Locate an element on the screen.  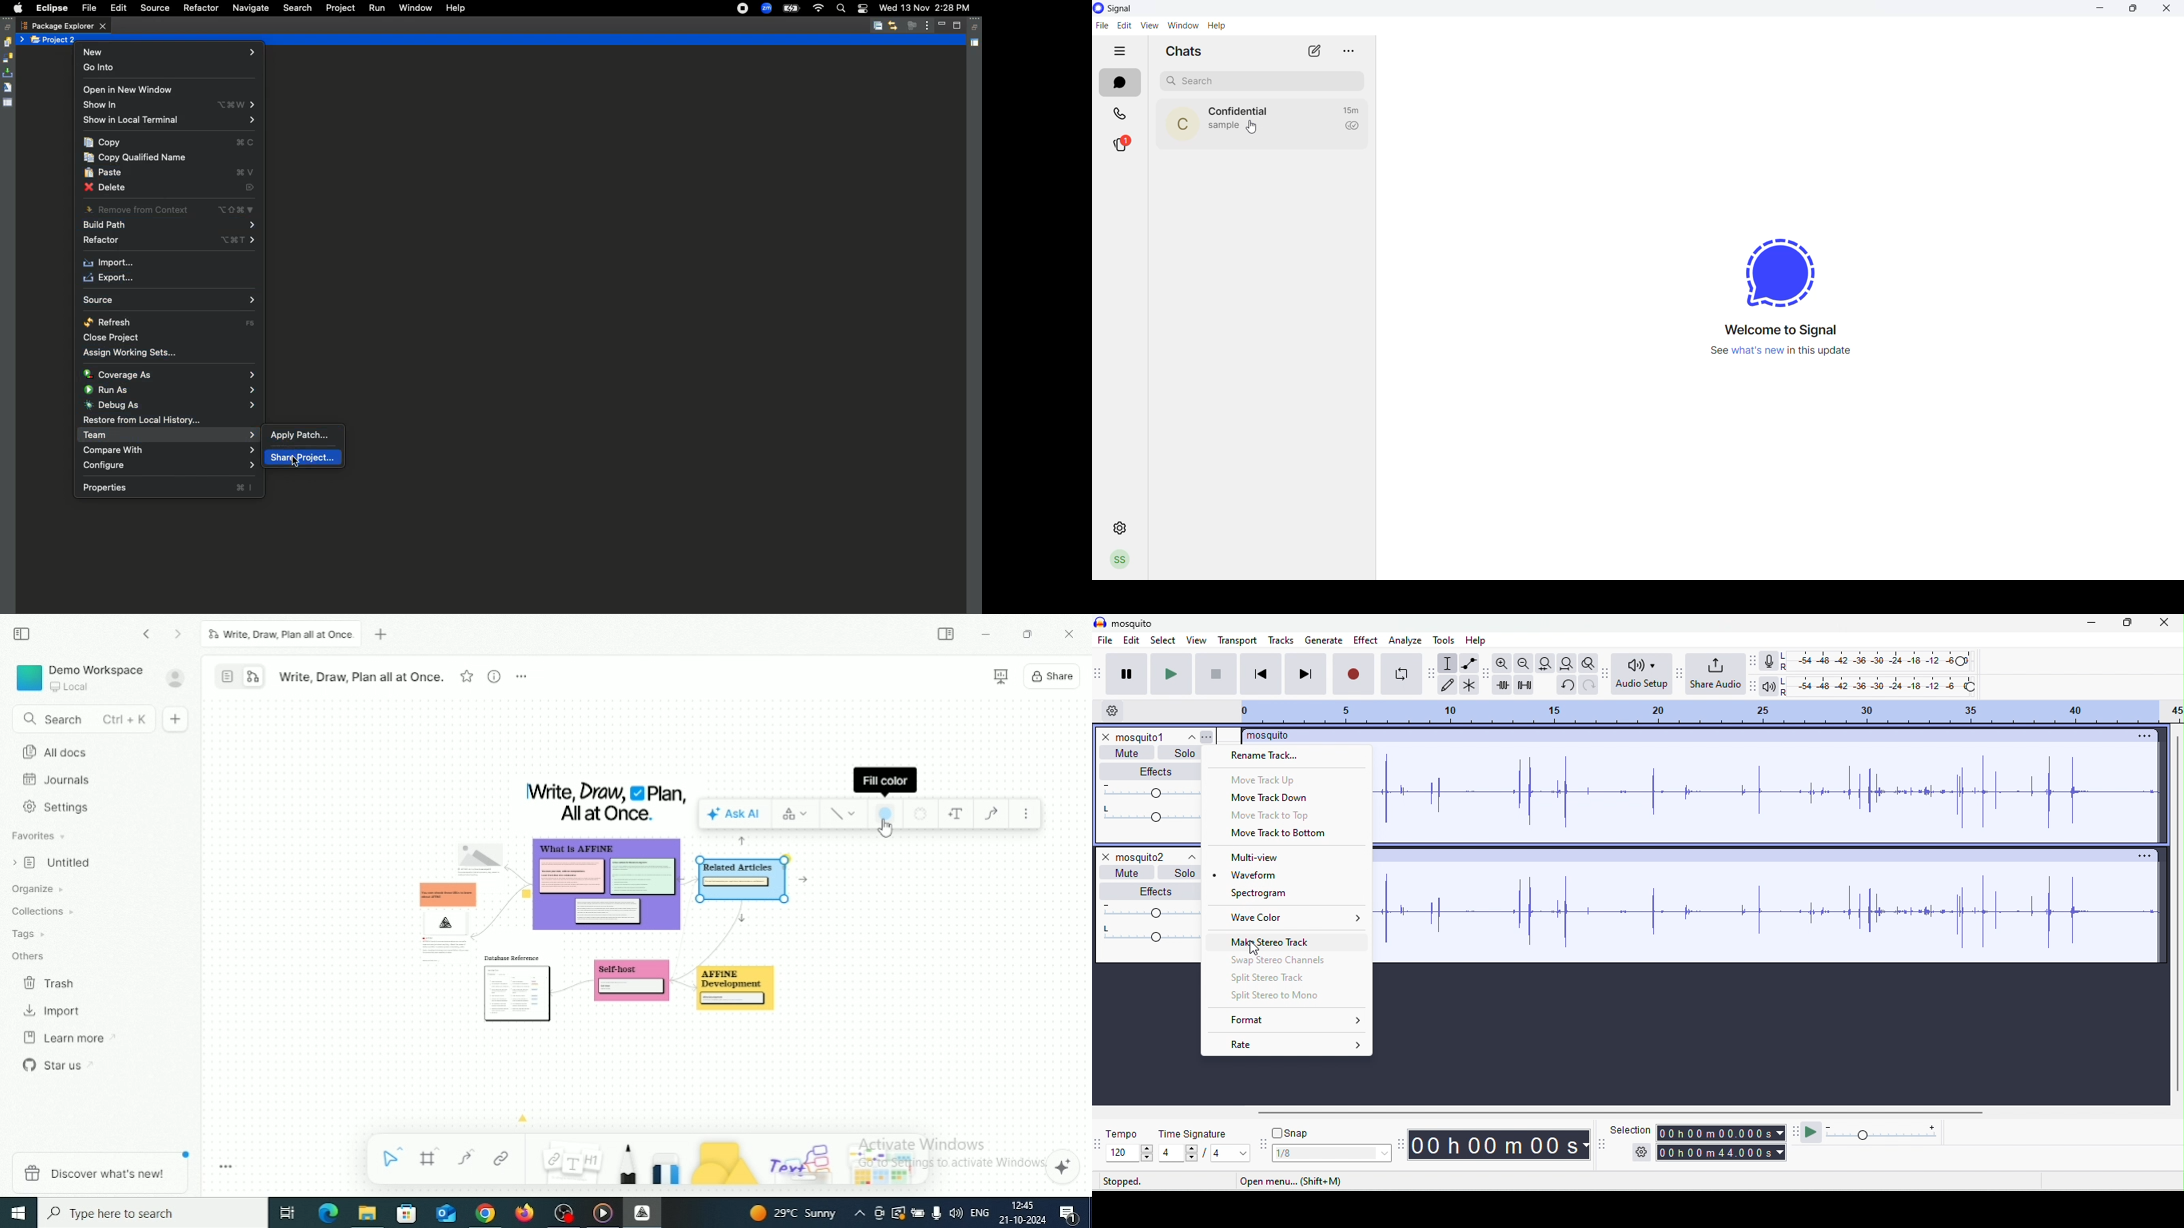
View menu is located at coordinates (928, 25).